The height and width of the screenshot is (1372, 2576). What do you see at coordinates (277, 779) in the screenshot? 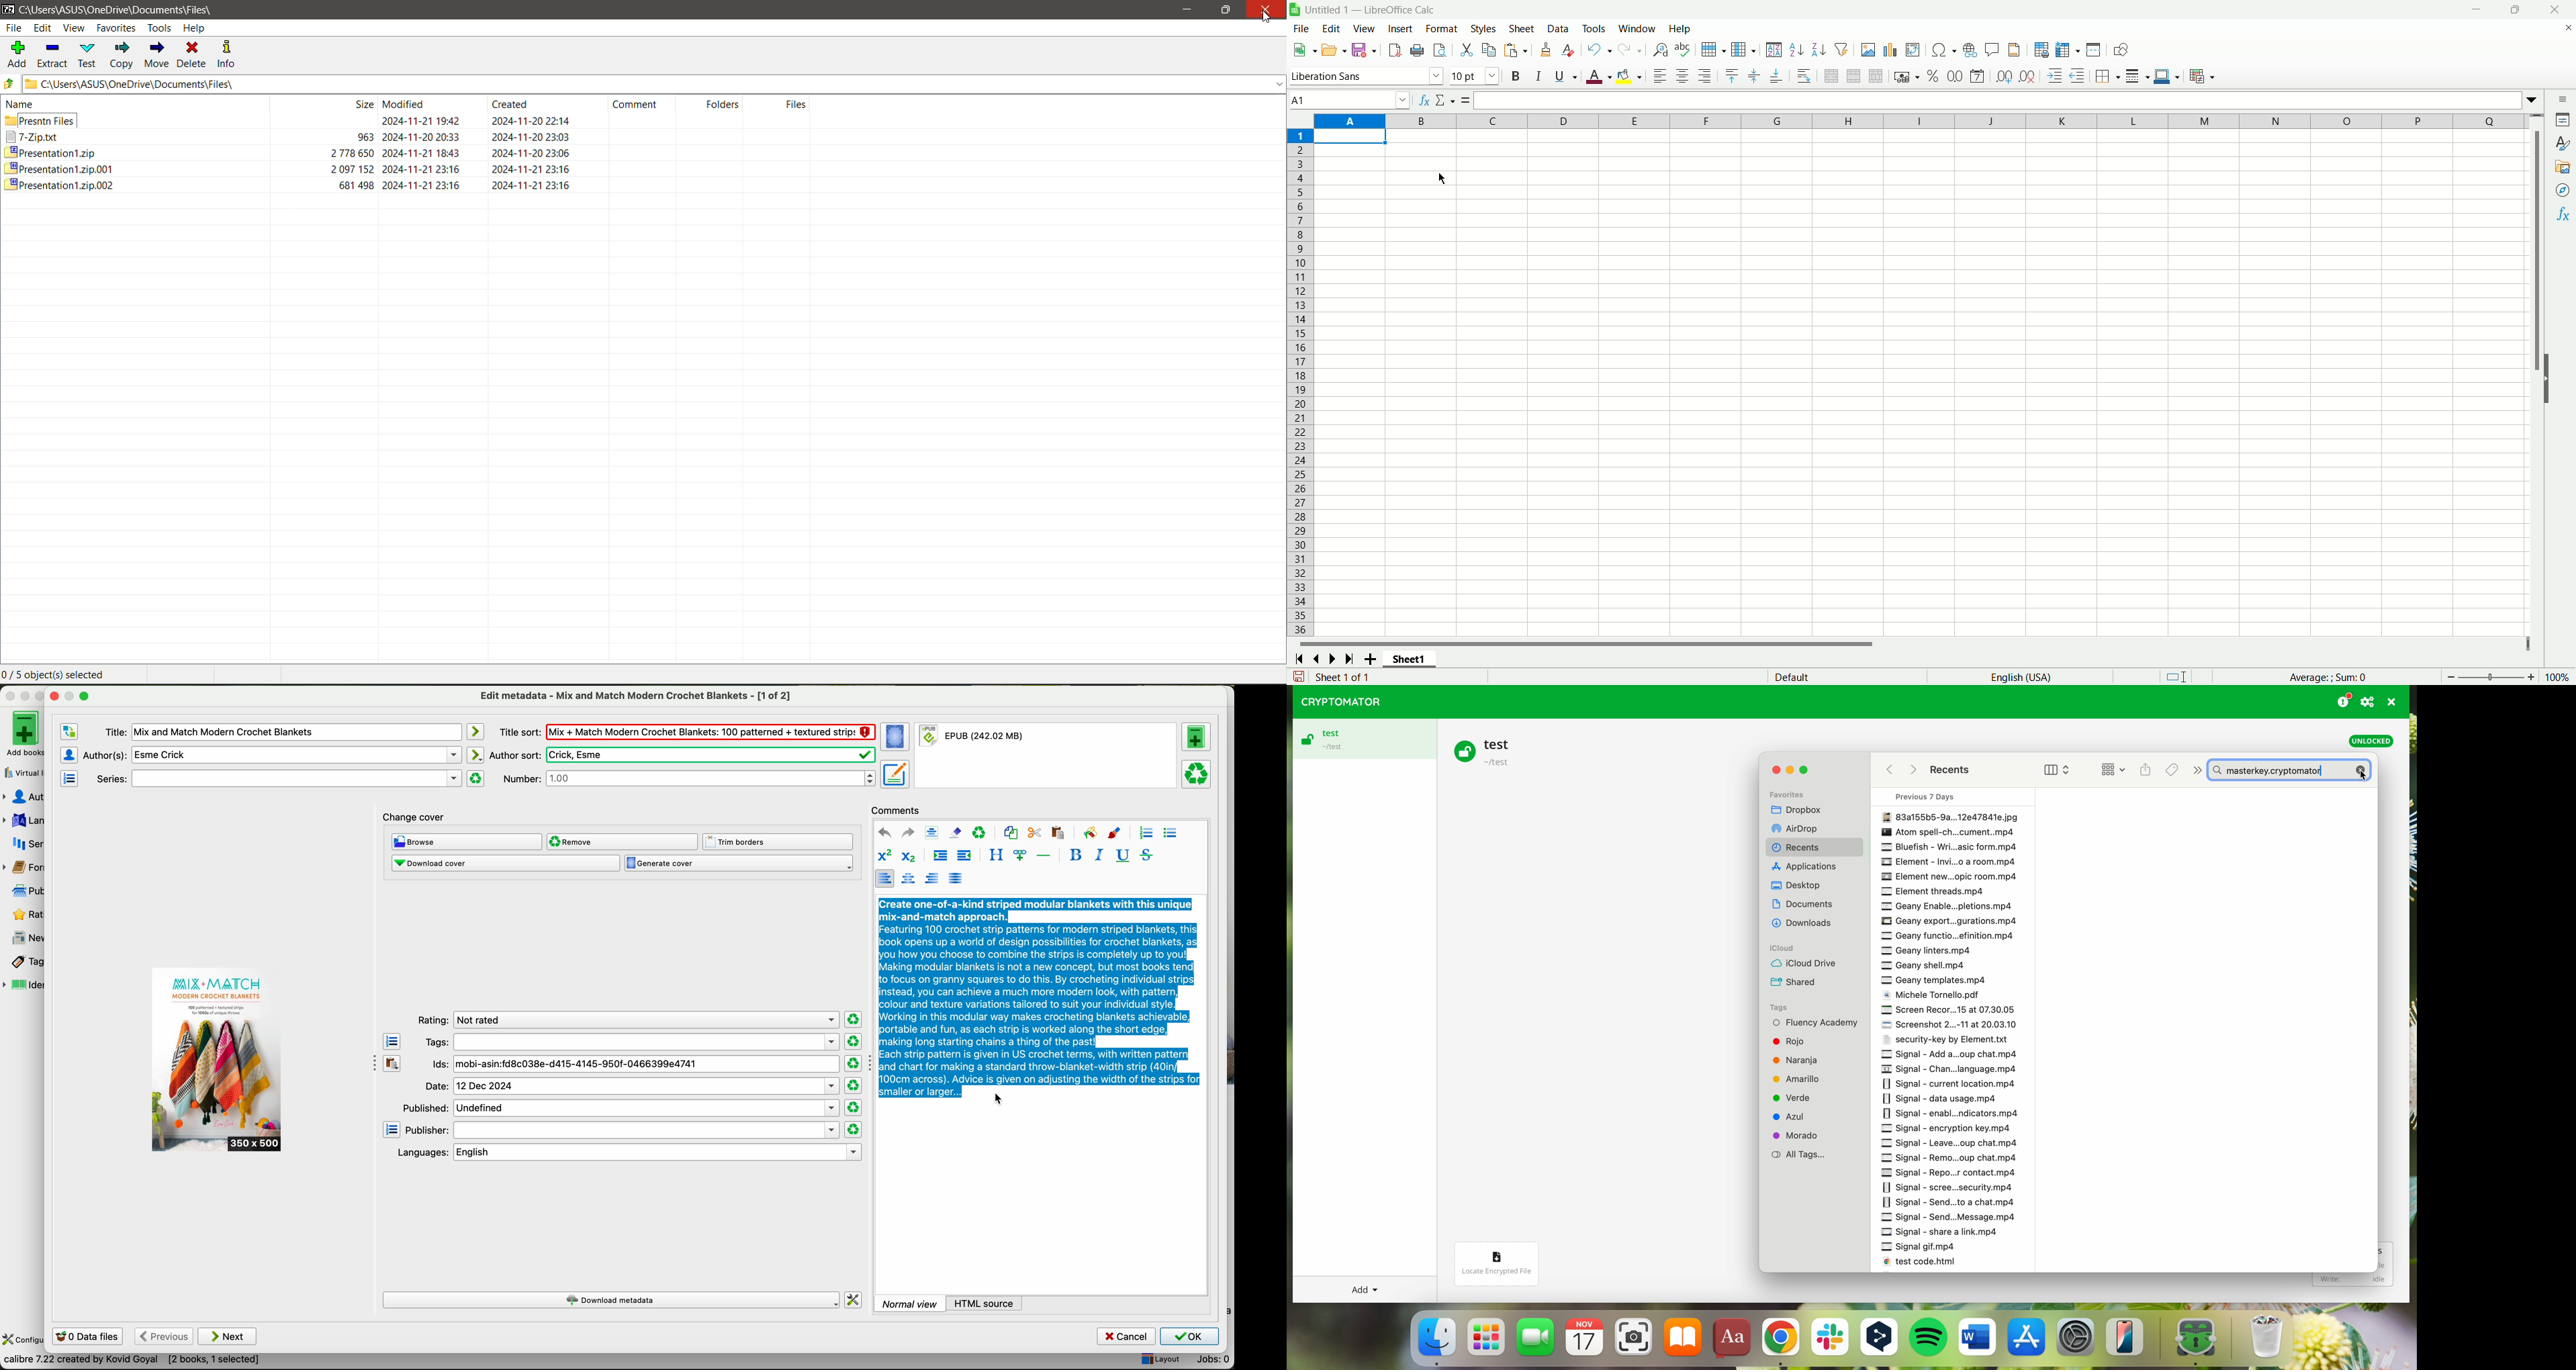
I see `series` at bounding box center [277, 779].